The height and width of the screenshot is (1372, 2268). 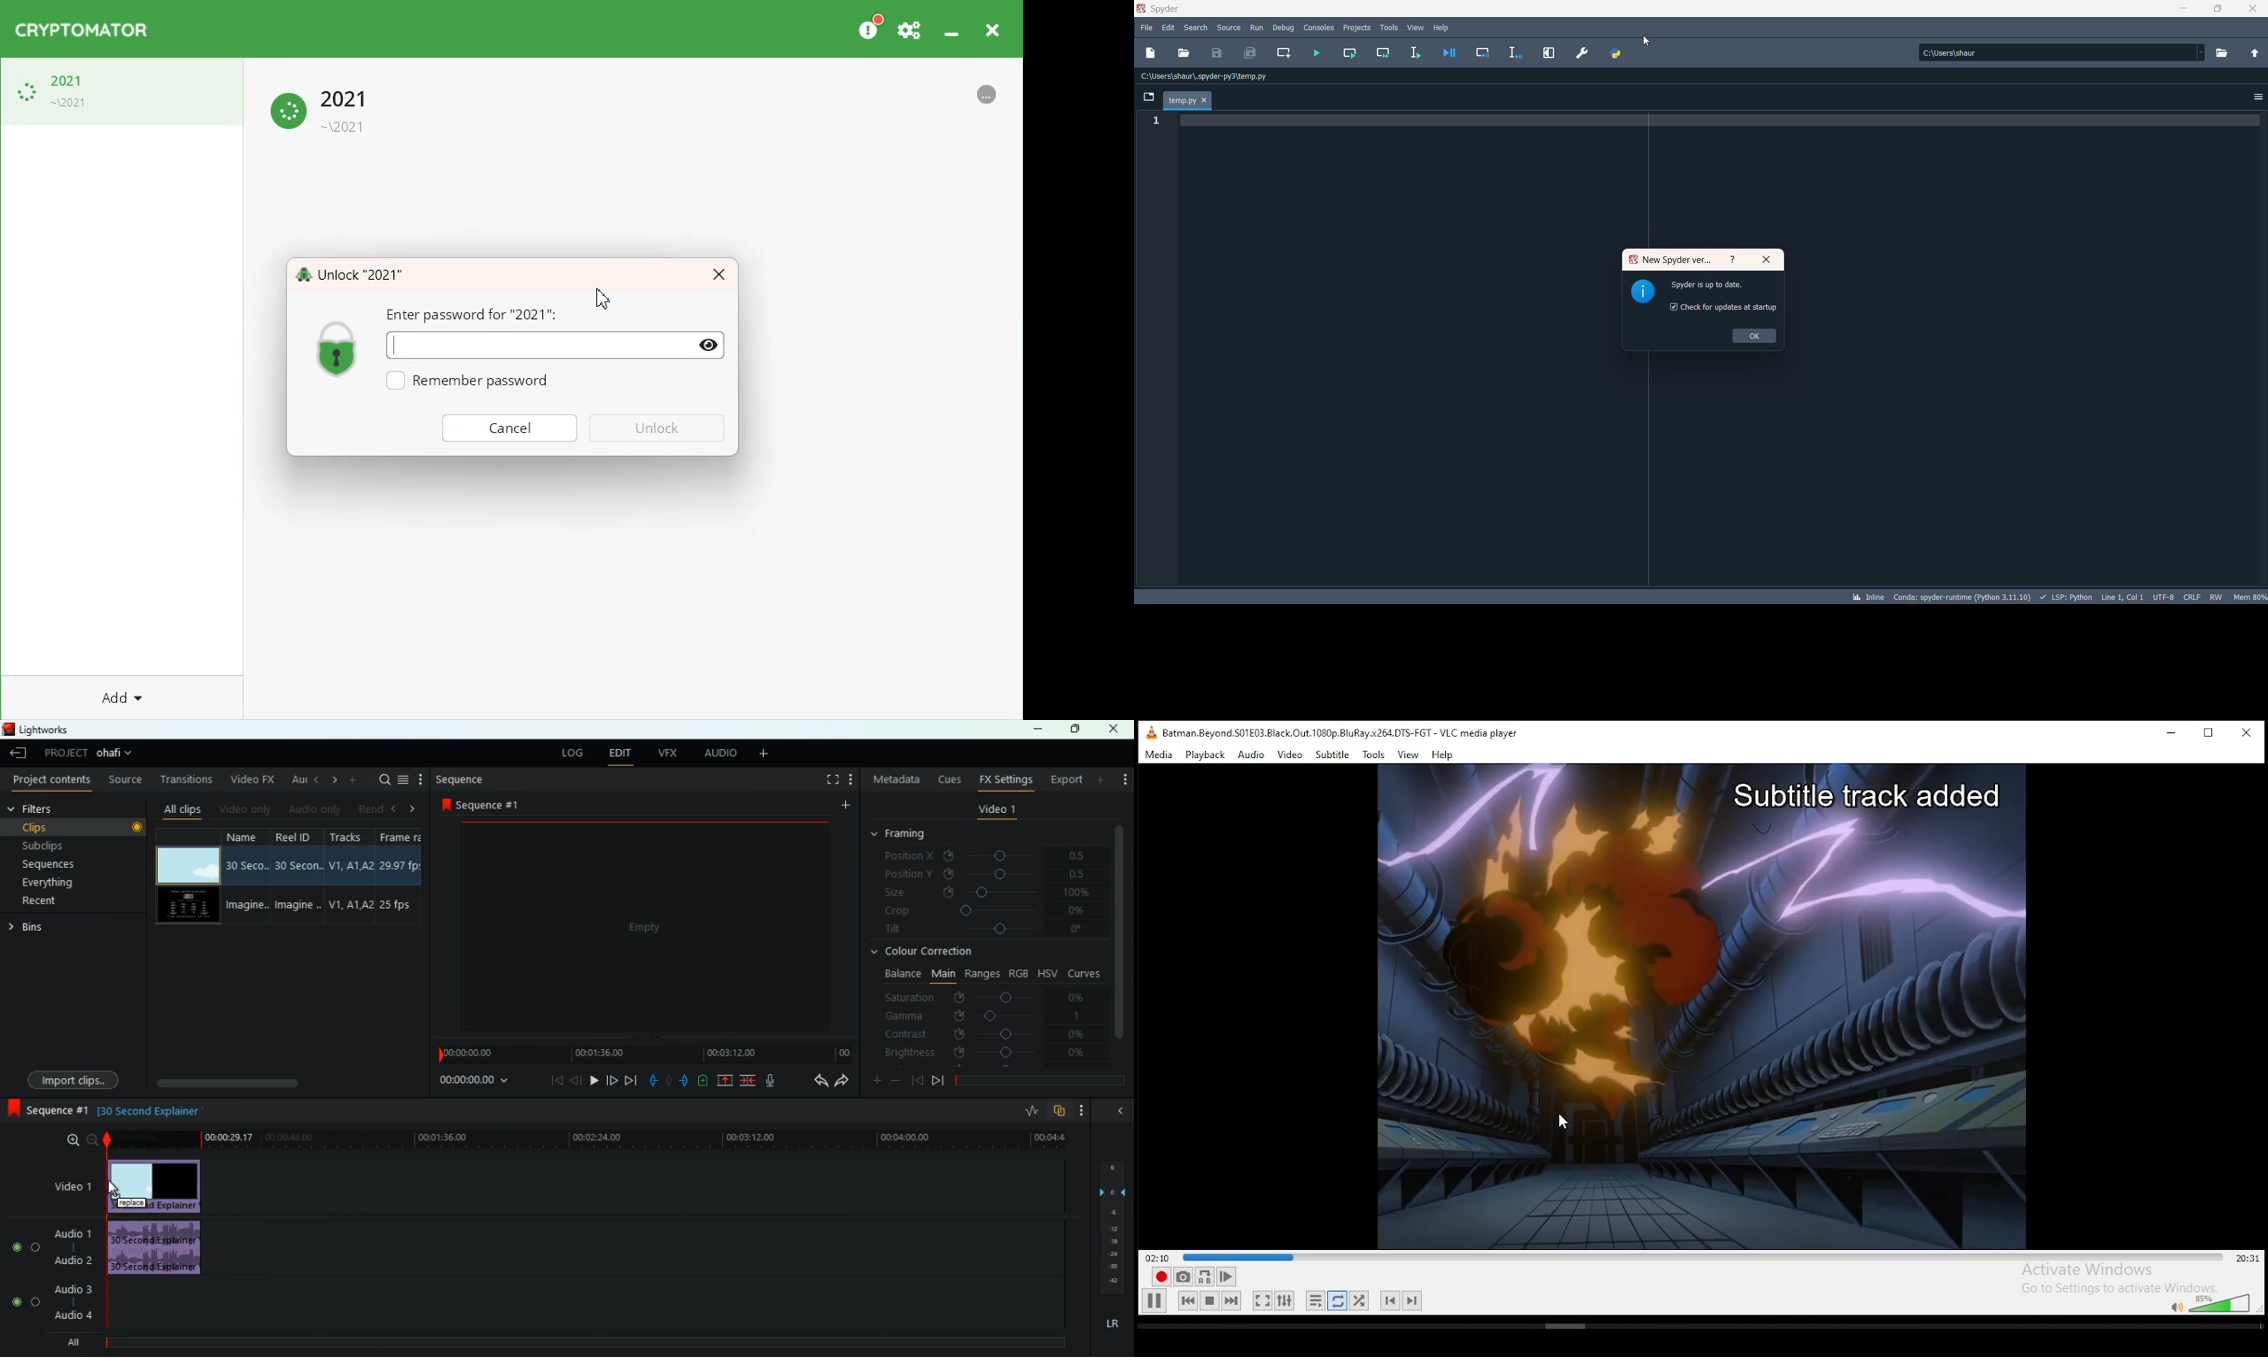 What do you see at coordinates (158, 1184) in the screenshot?
I see `video` at bounding box center [158, 1184].